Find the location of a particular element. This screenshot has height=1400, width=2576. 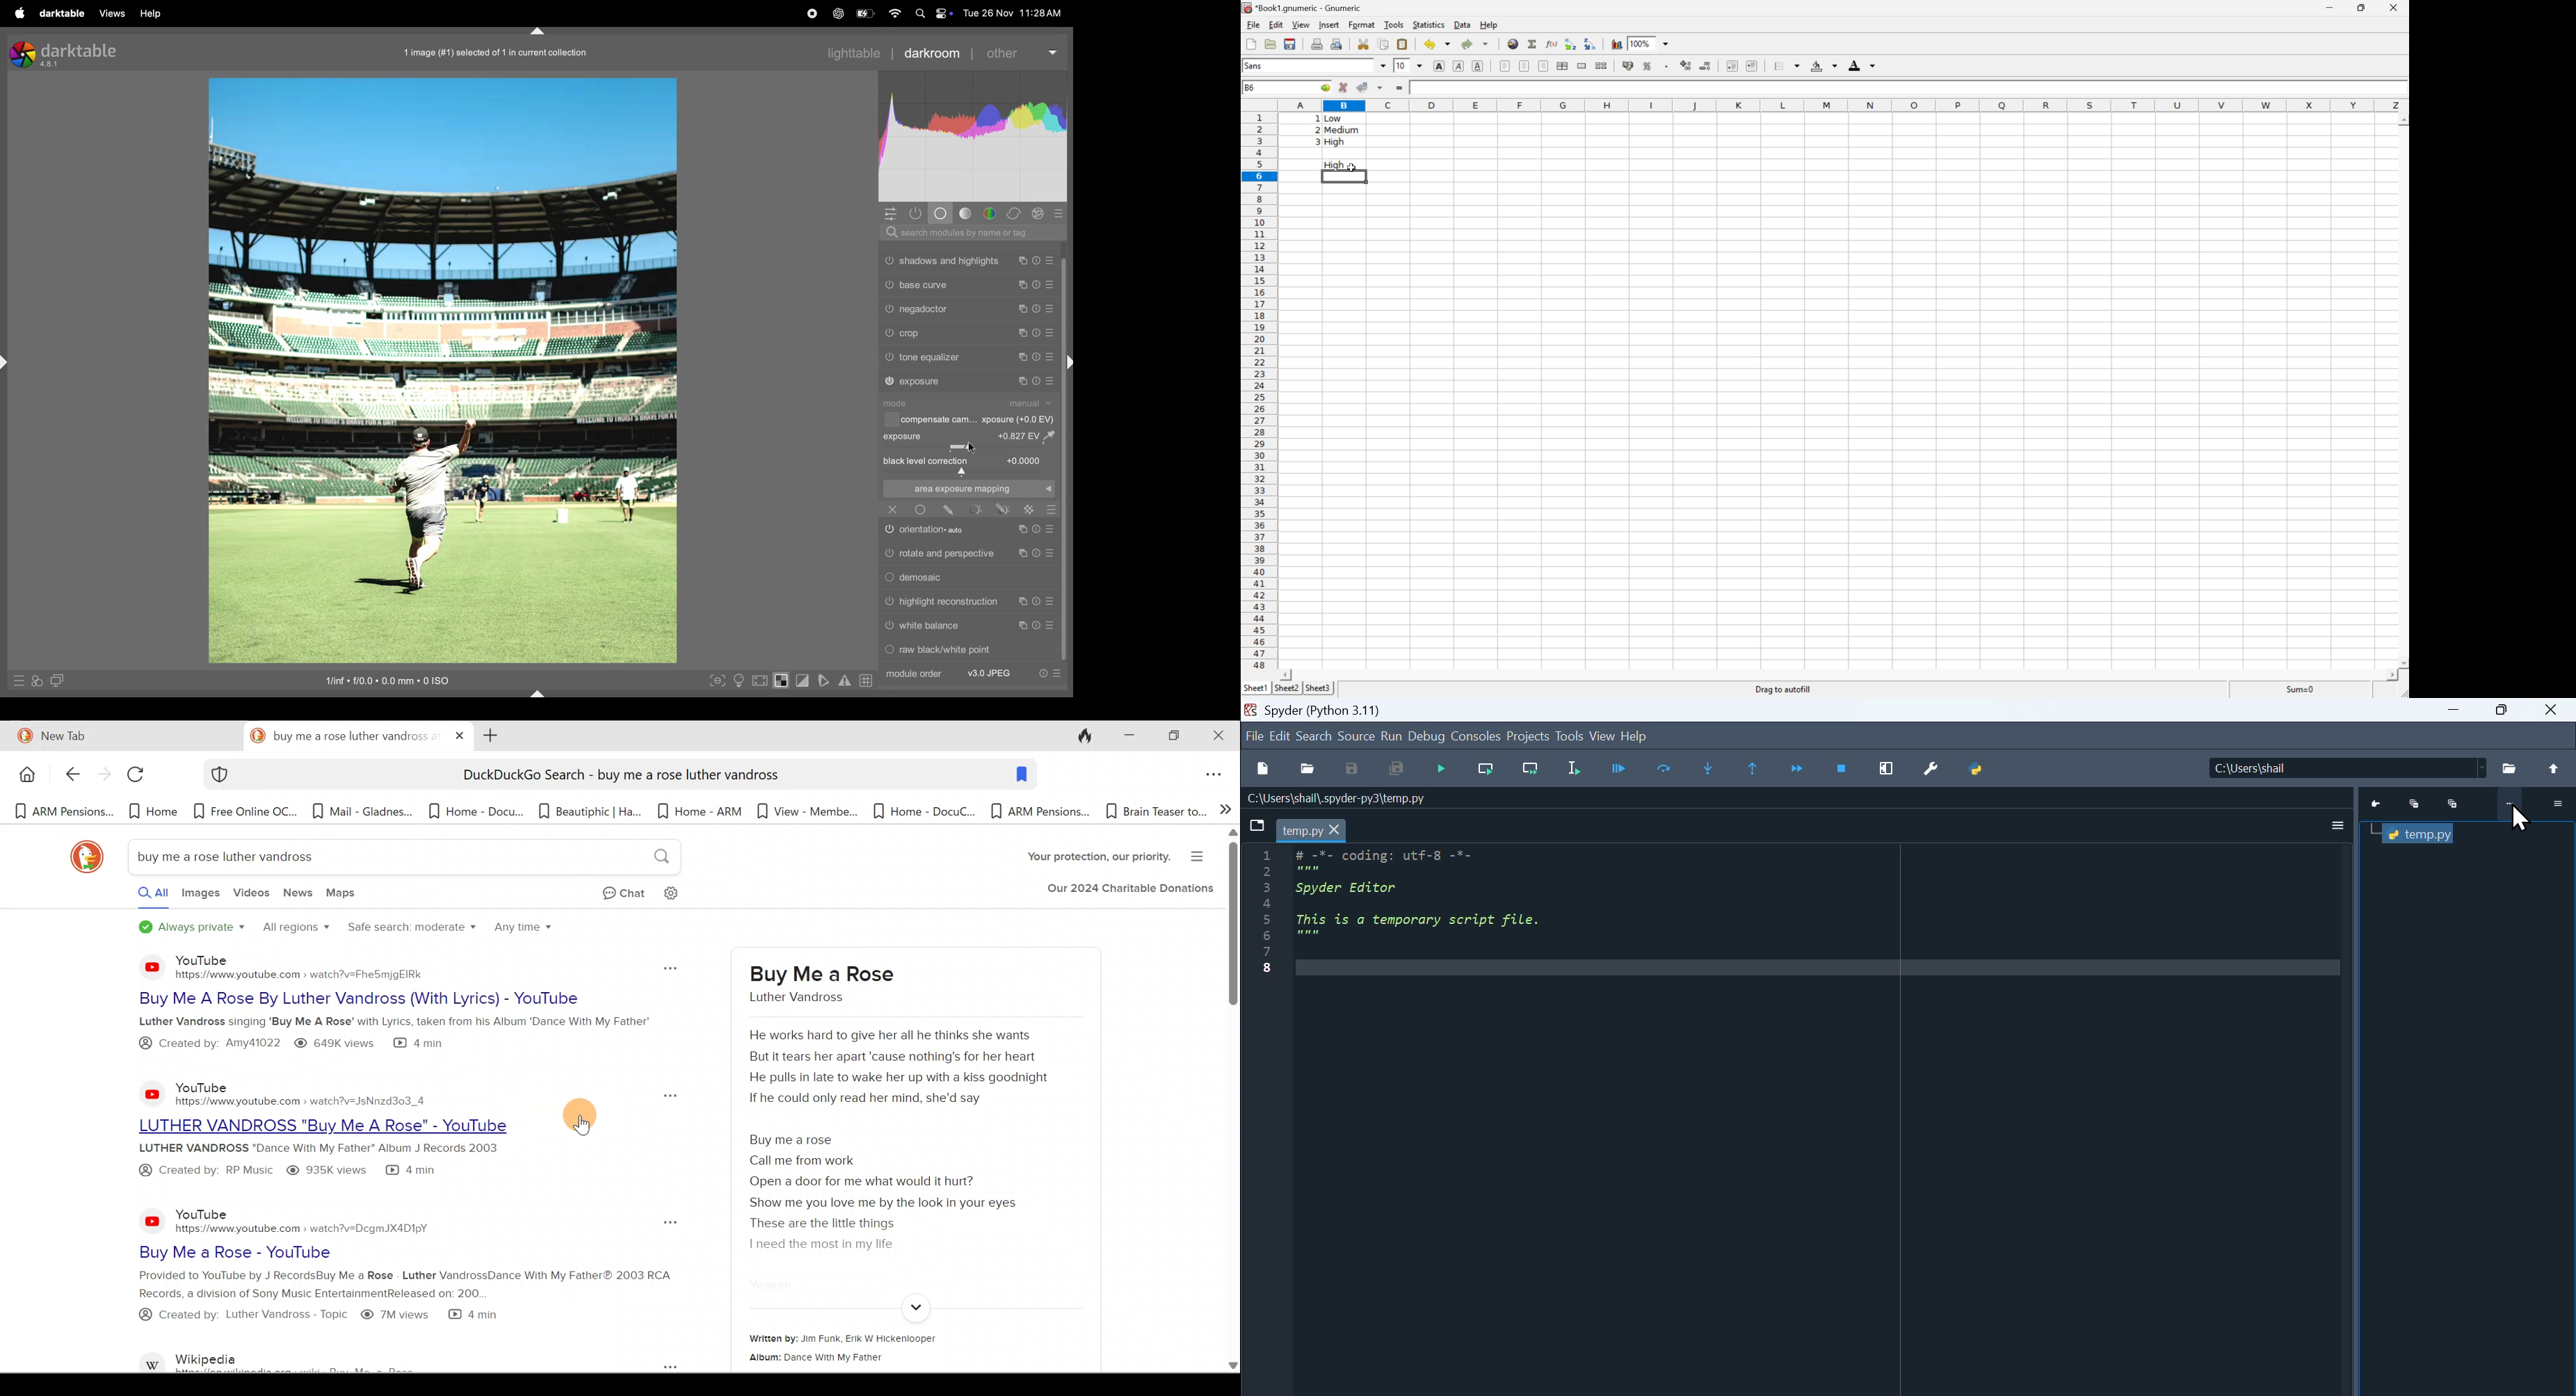

Print preview is located at coordinates (1335, 43).